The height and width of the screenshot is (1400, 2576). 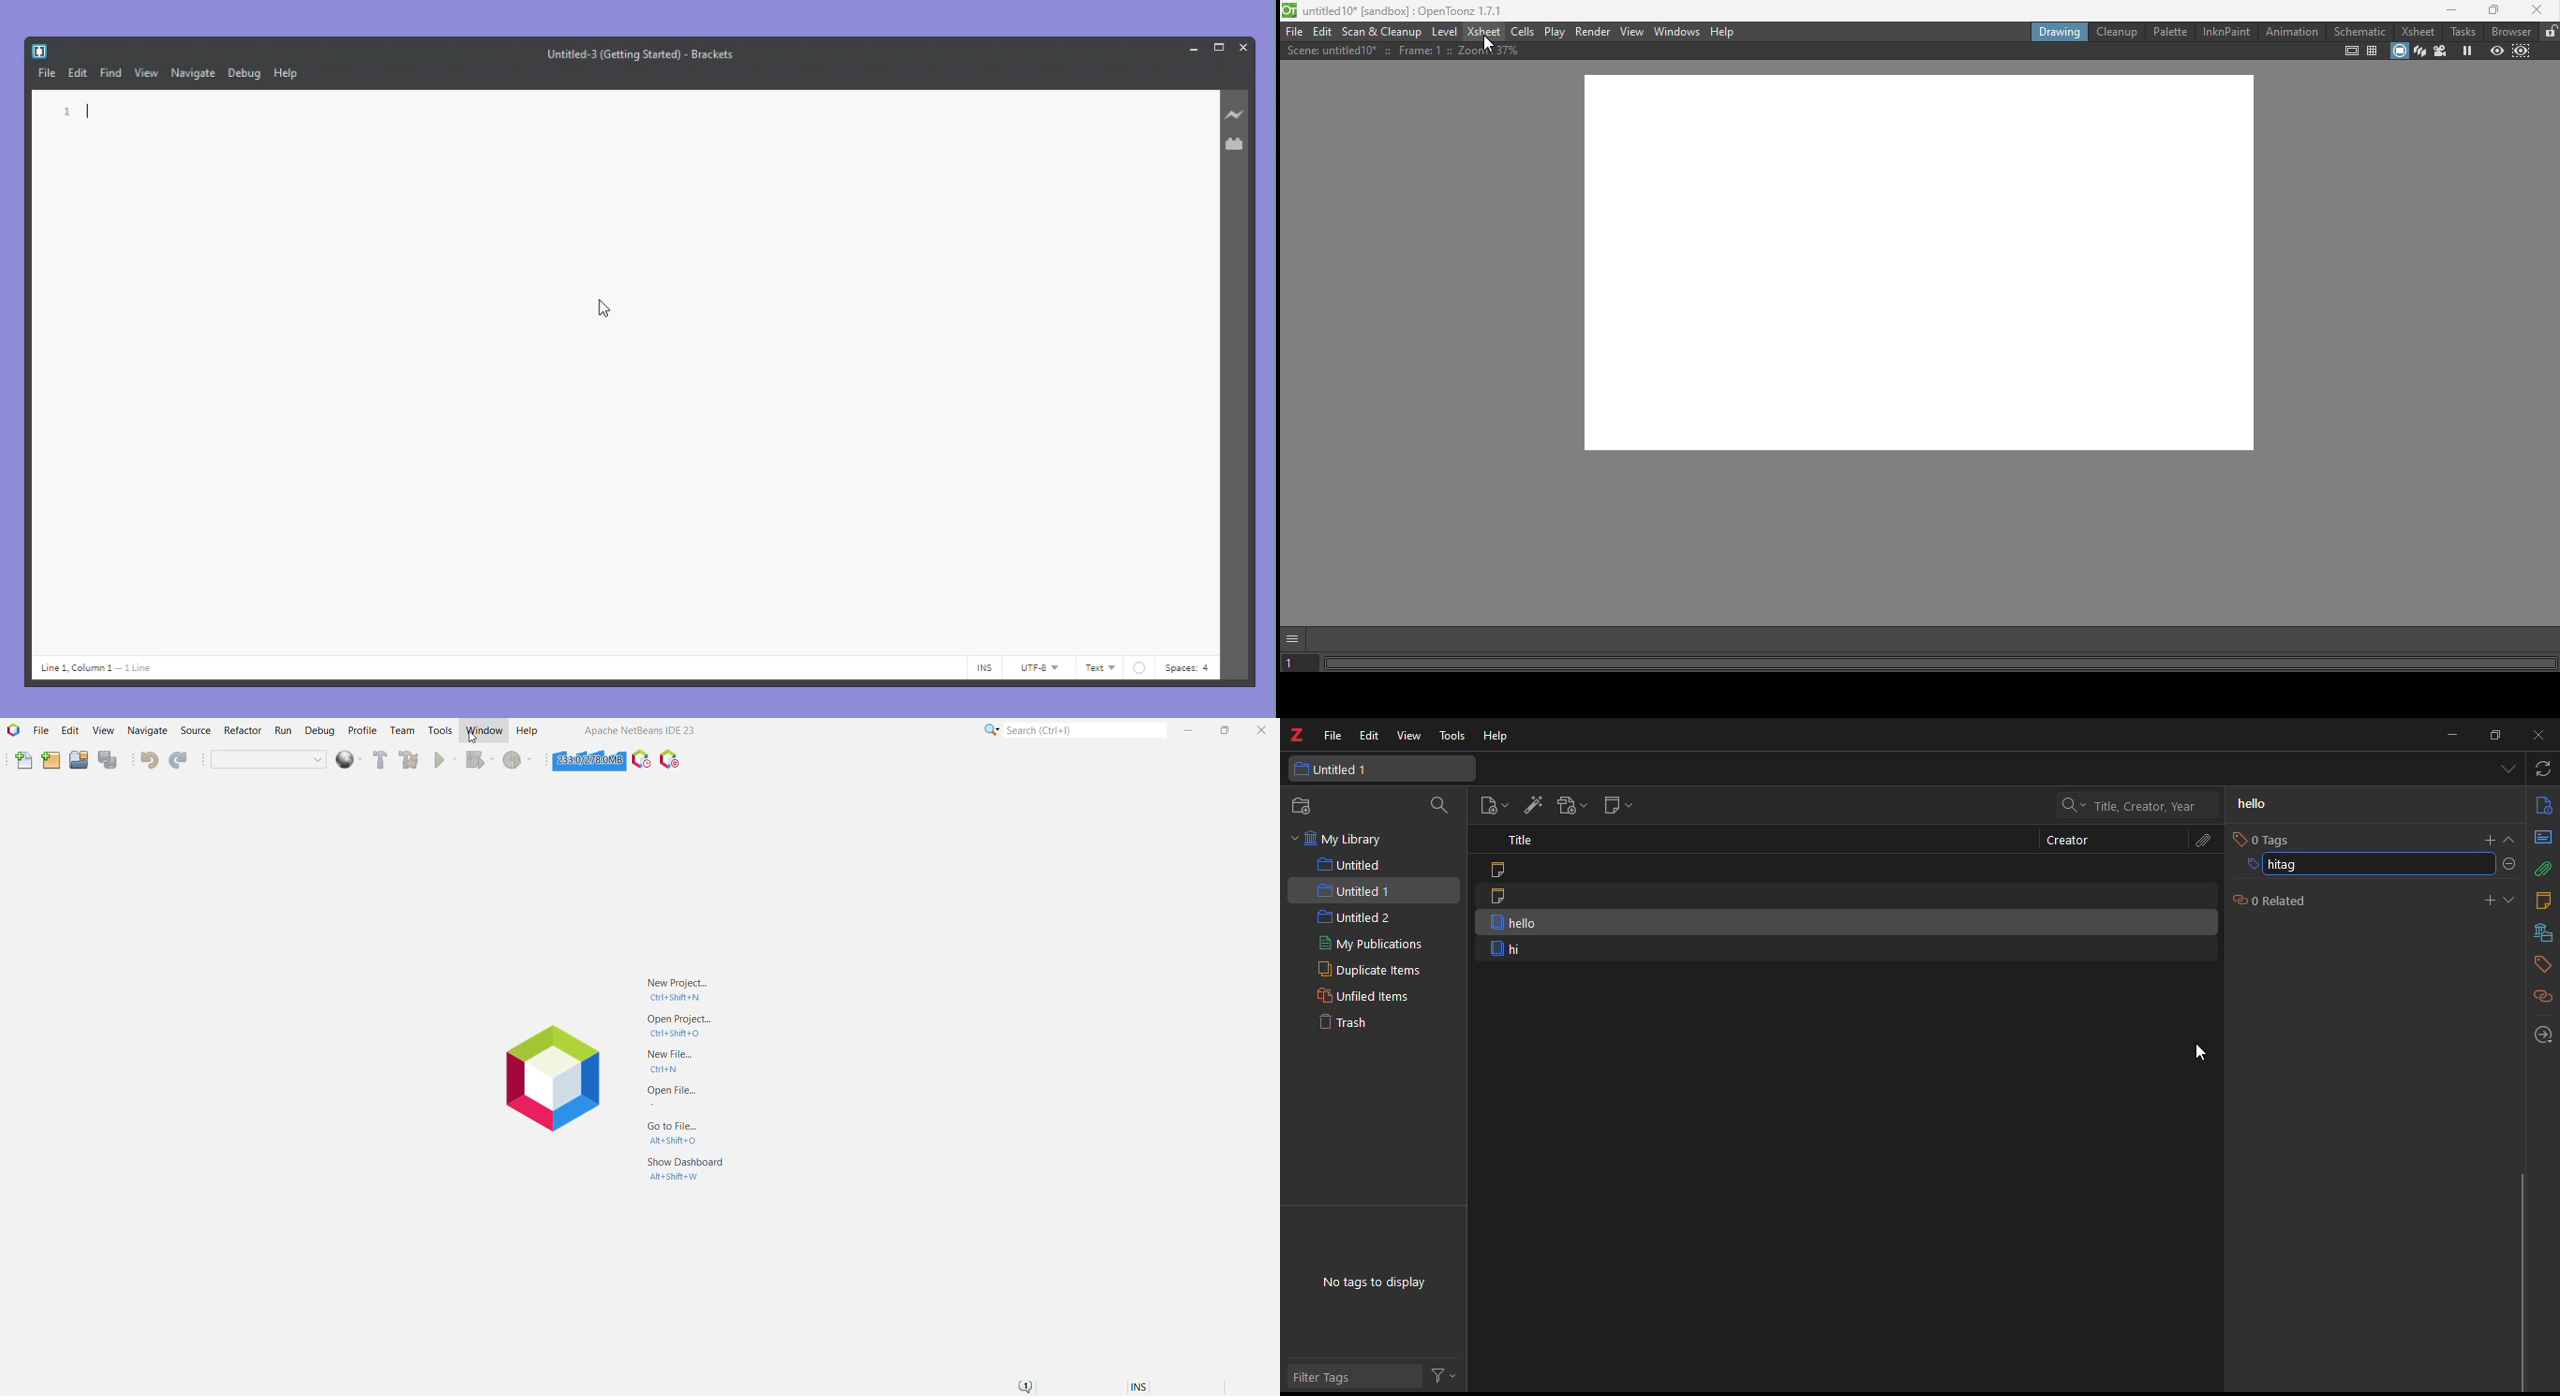 What do you see at coordinates (146, 731) in the screenshot?
I see `Navigate` at bounding box center [146, 731].